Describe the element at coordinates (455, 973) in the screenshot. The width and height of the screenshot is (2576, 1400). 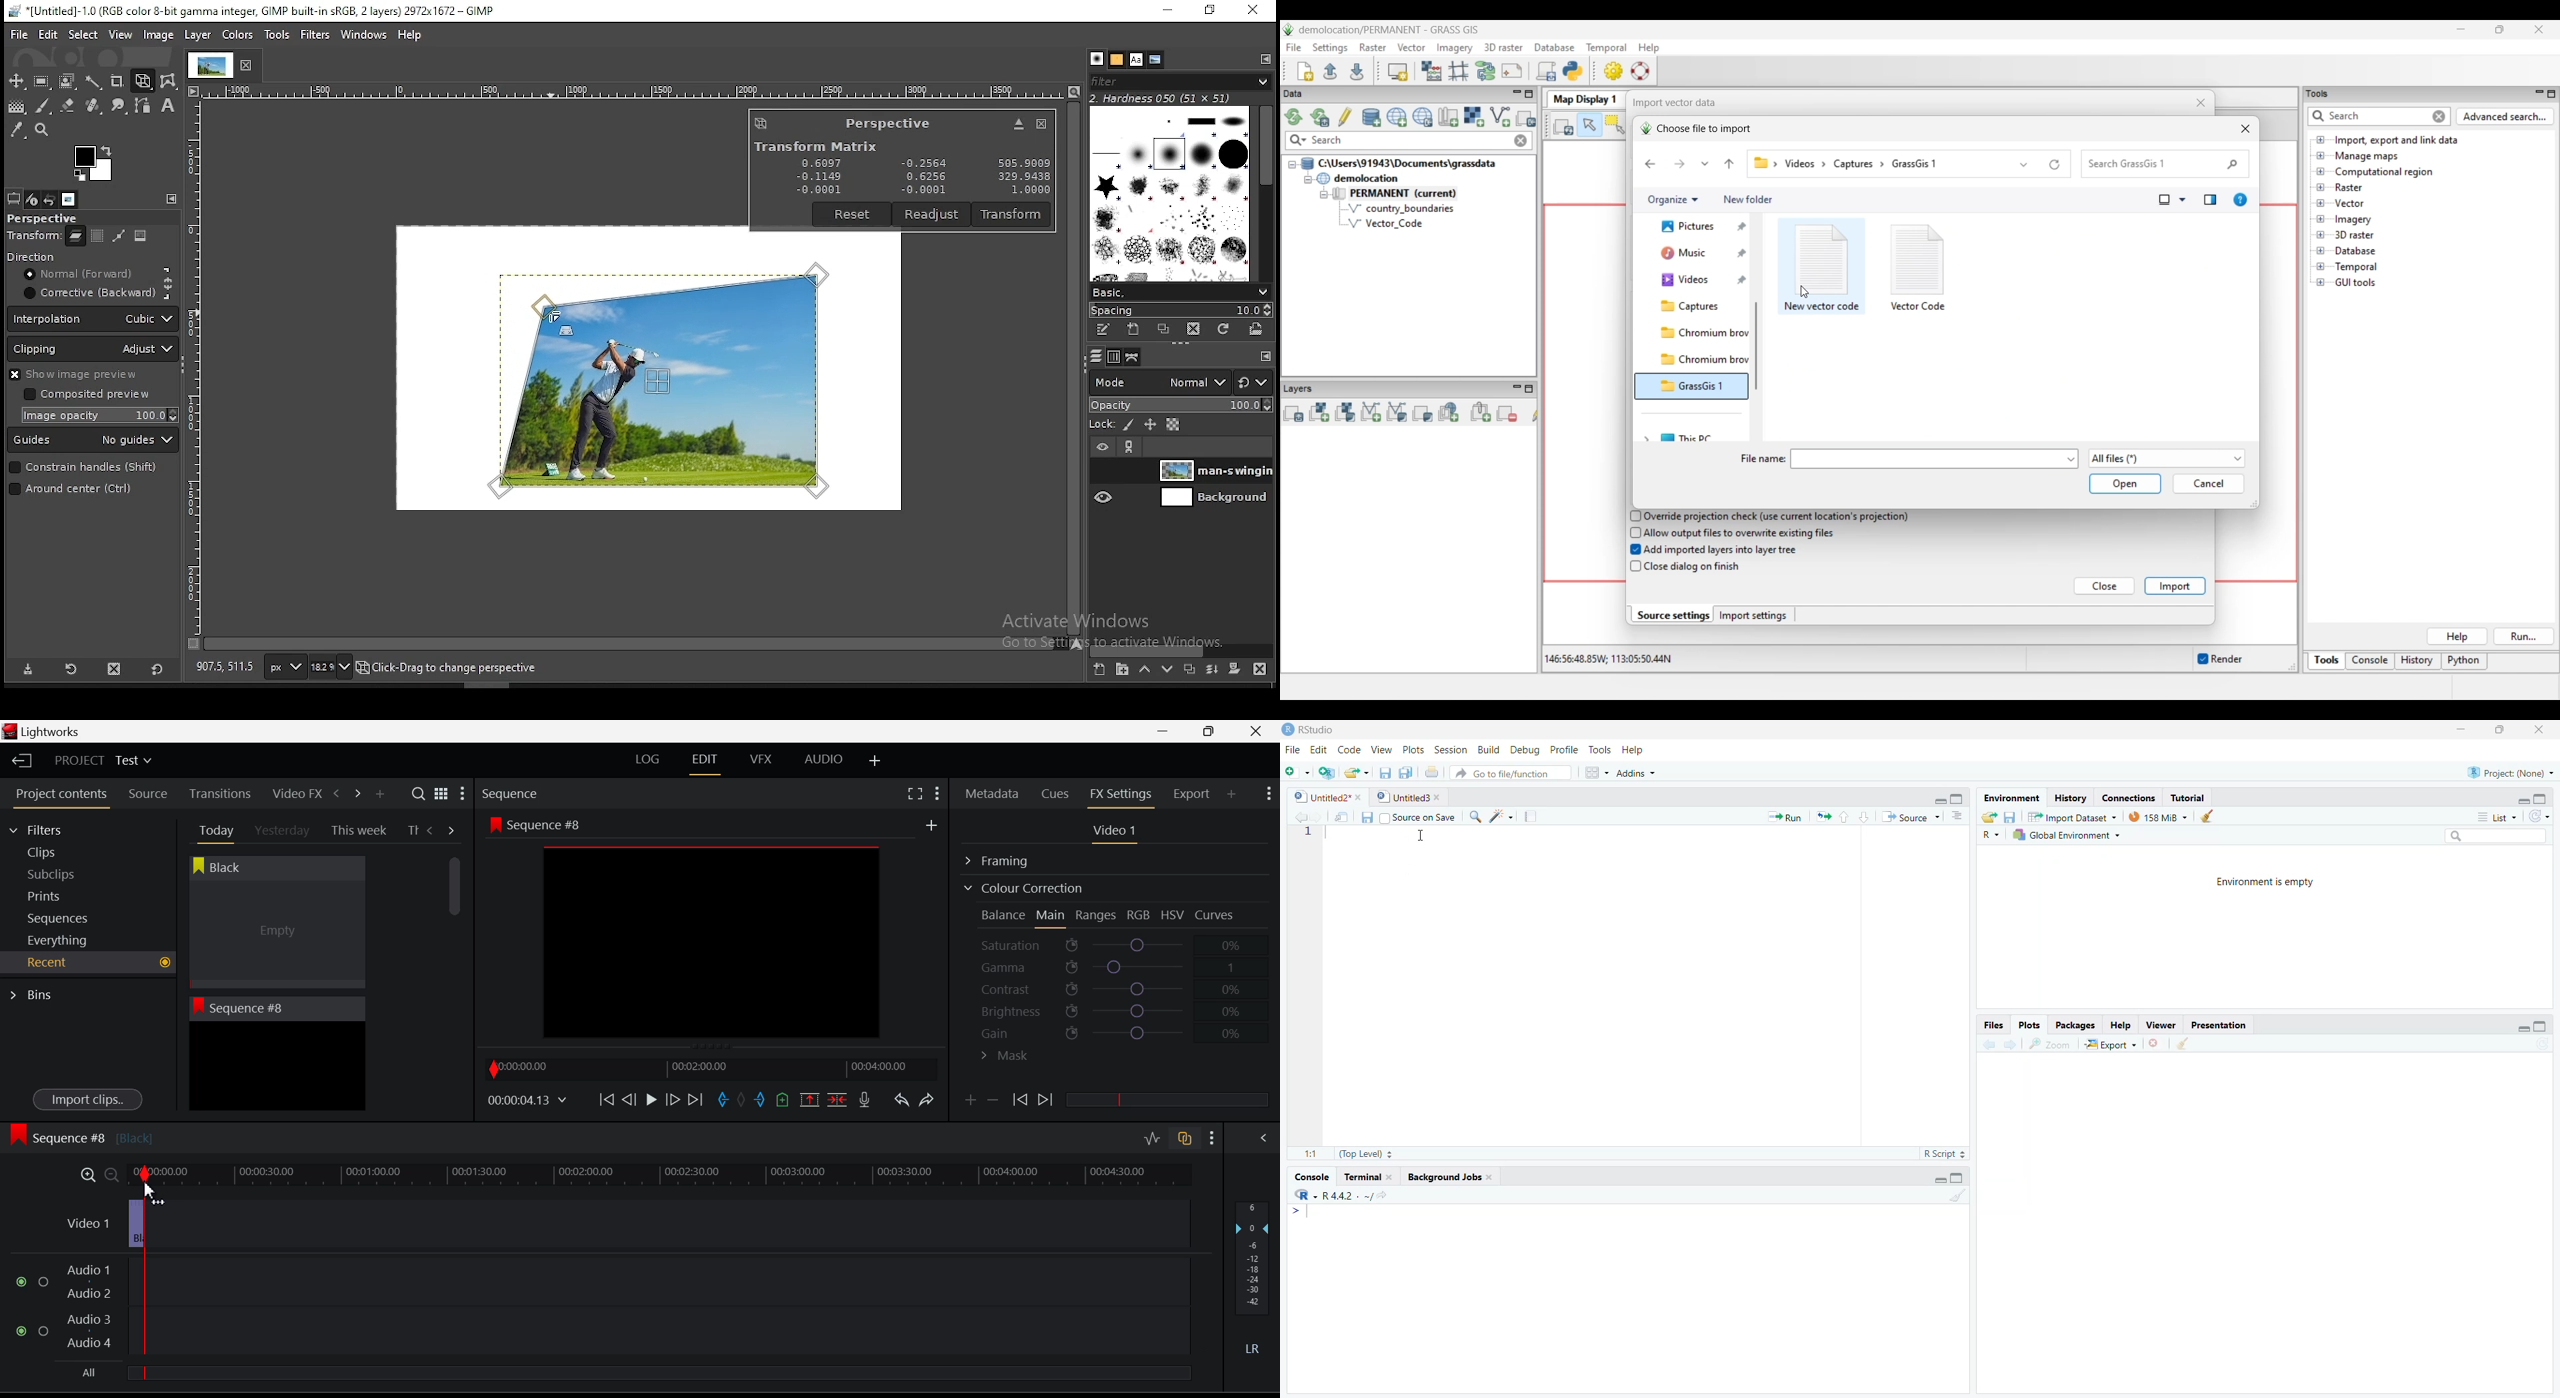
I see `Scroll Bar` at that location.